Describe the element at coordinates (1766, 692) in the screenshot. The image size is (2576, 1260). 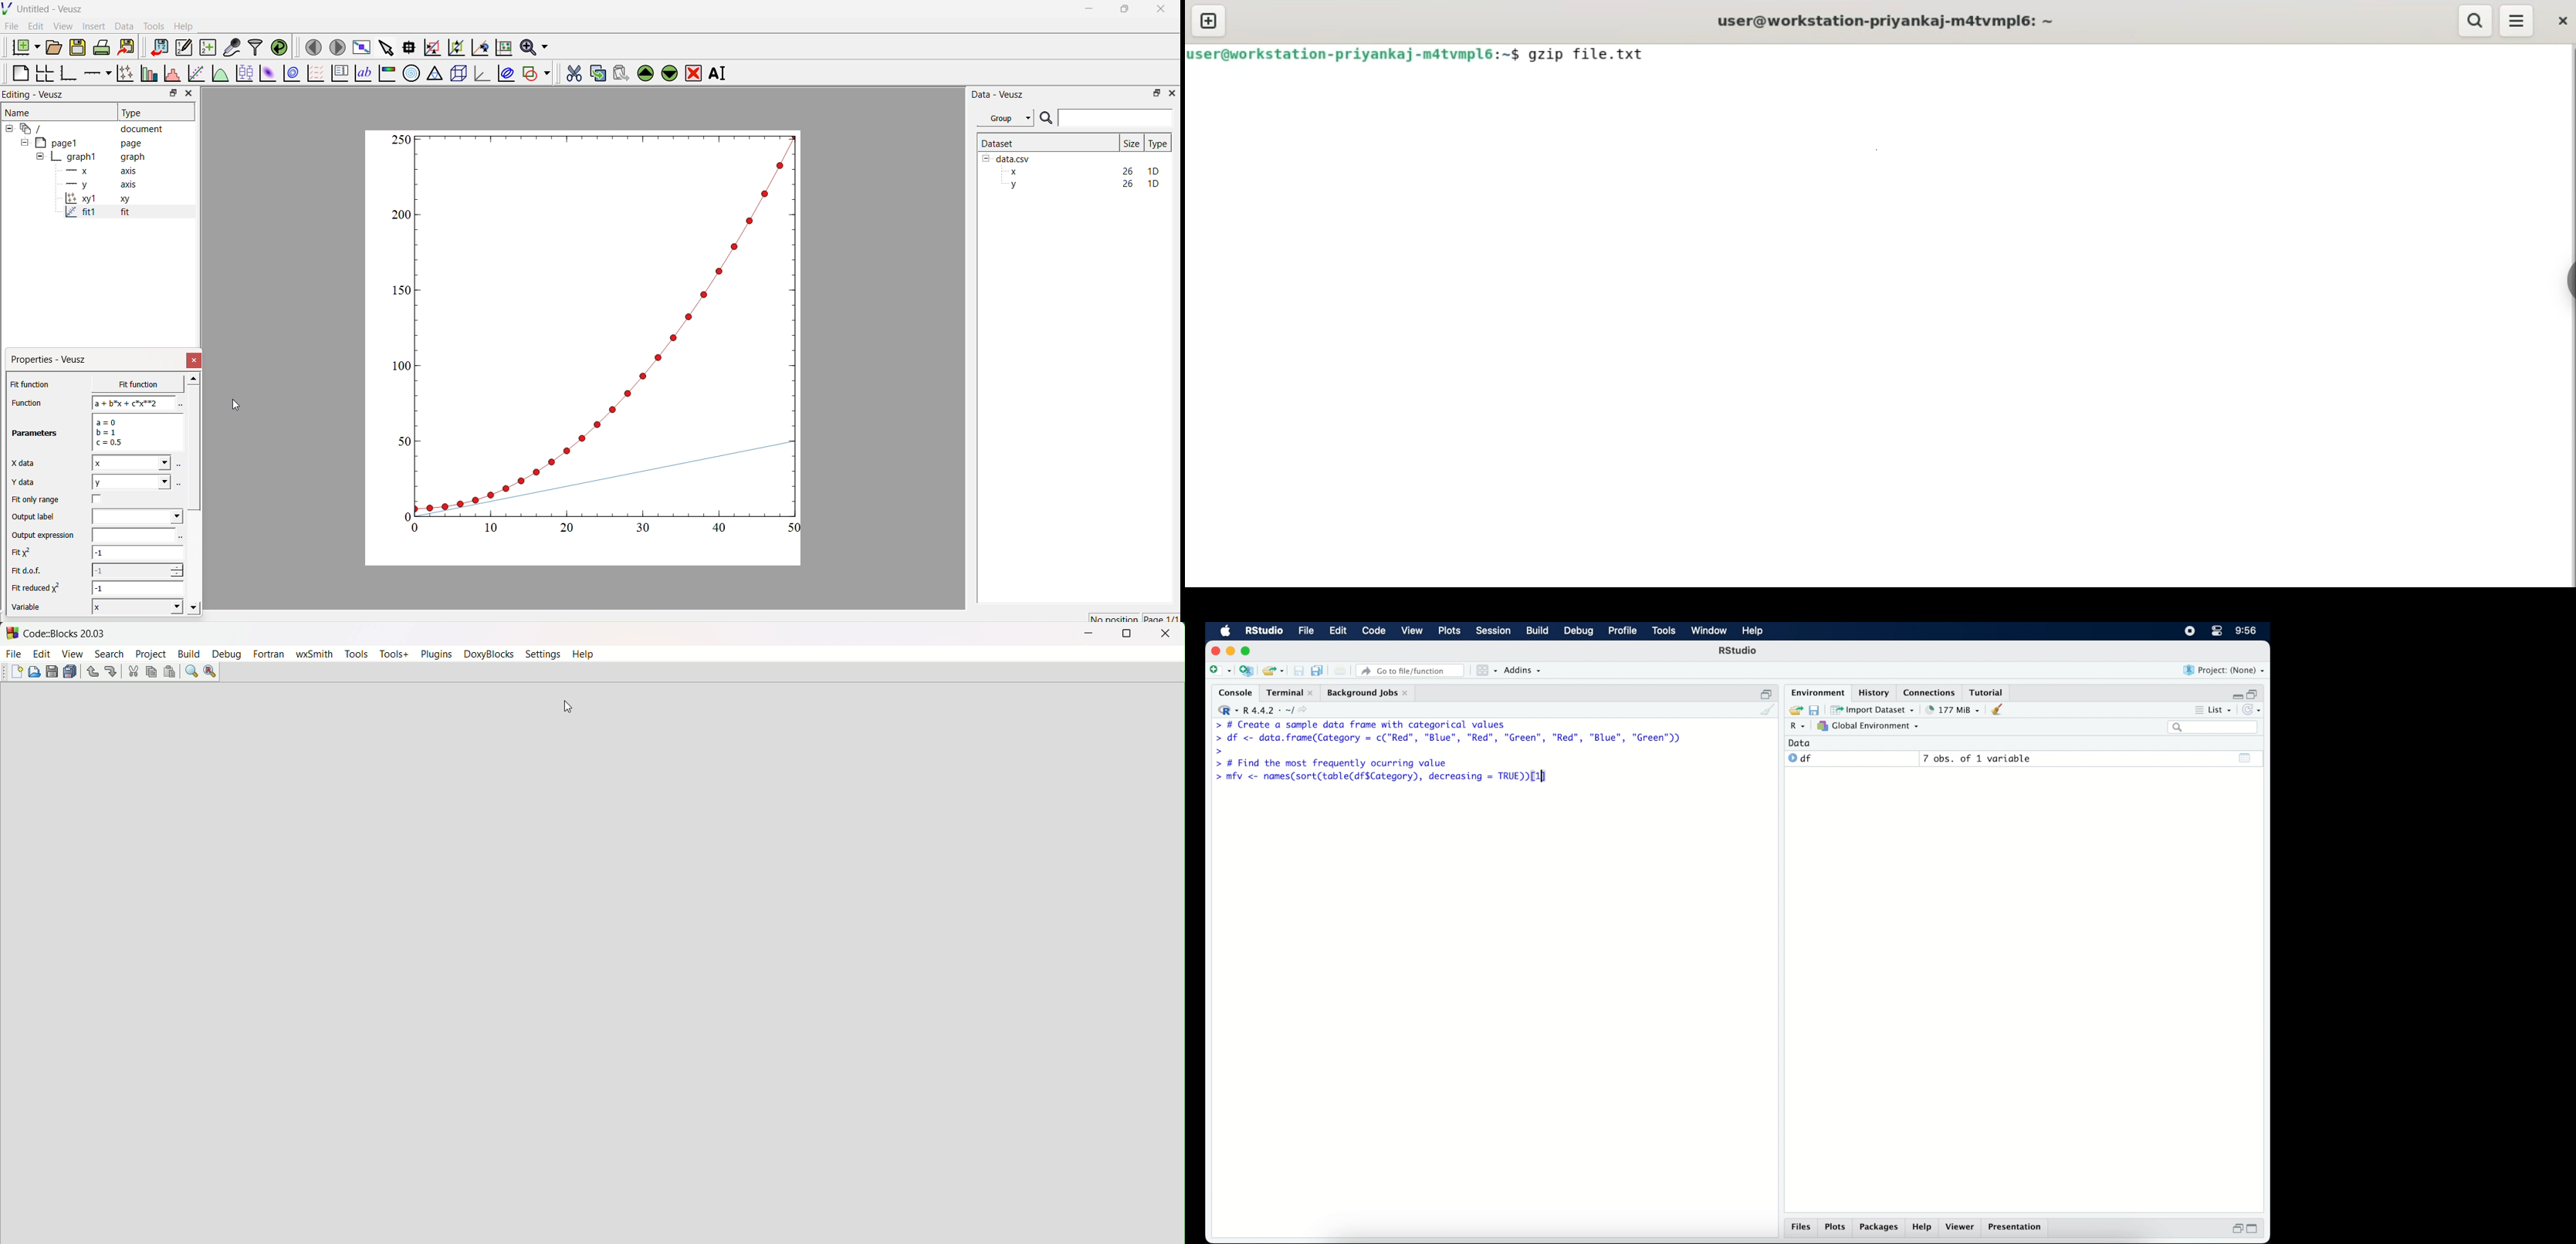
I see `restore down` at that location.